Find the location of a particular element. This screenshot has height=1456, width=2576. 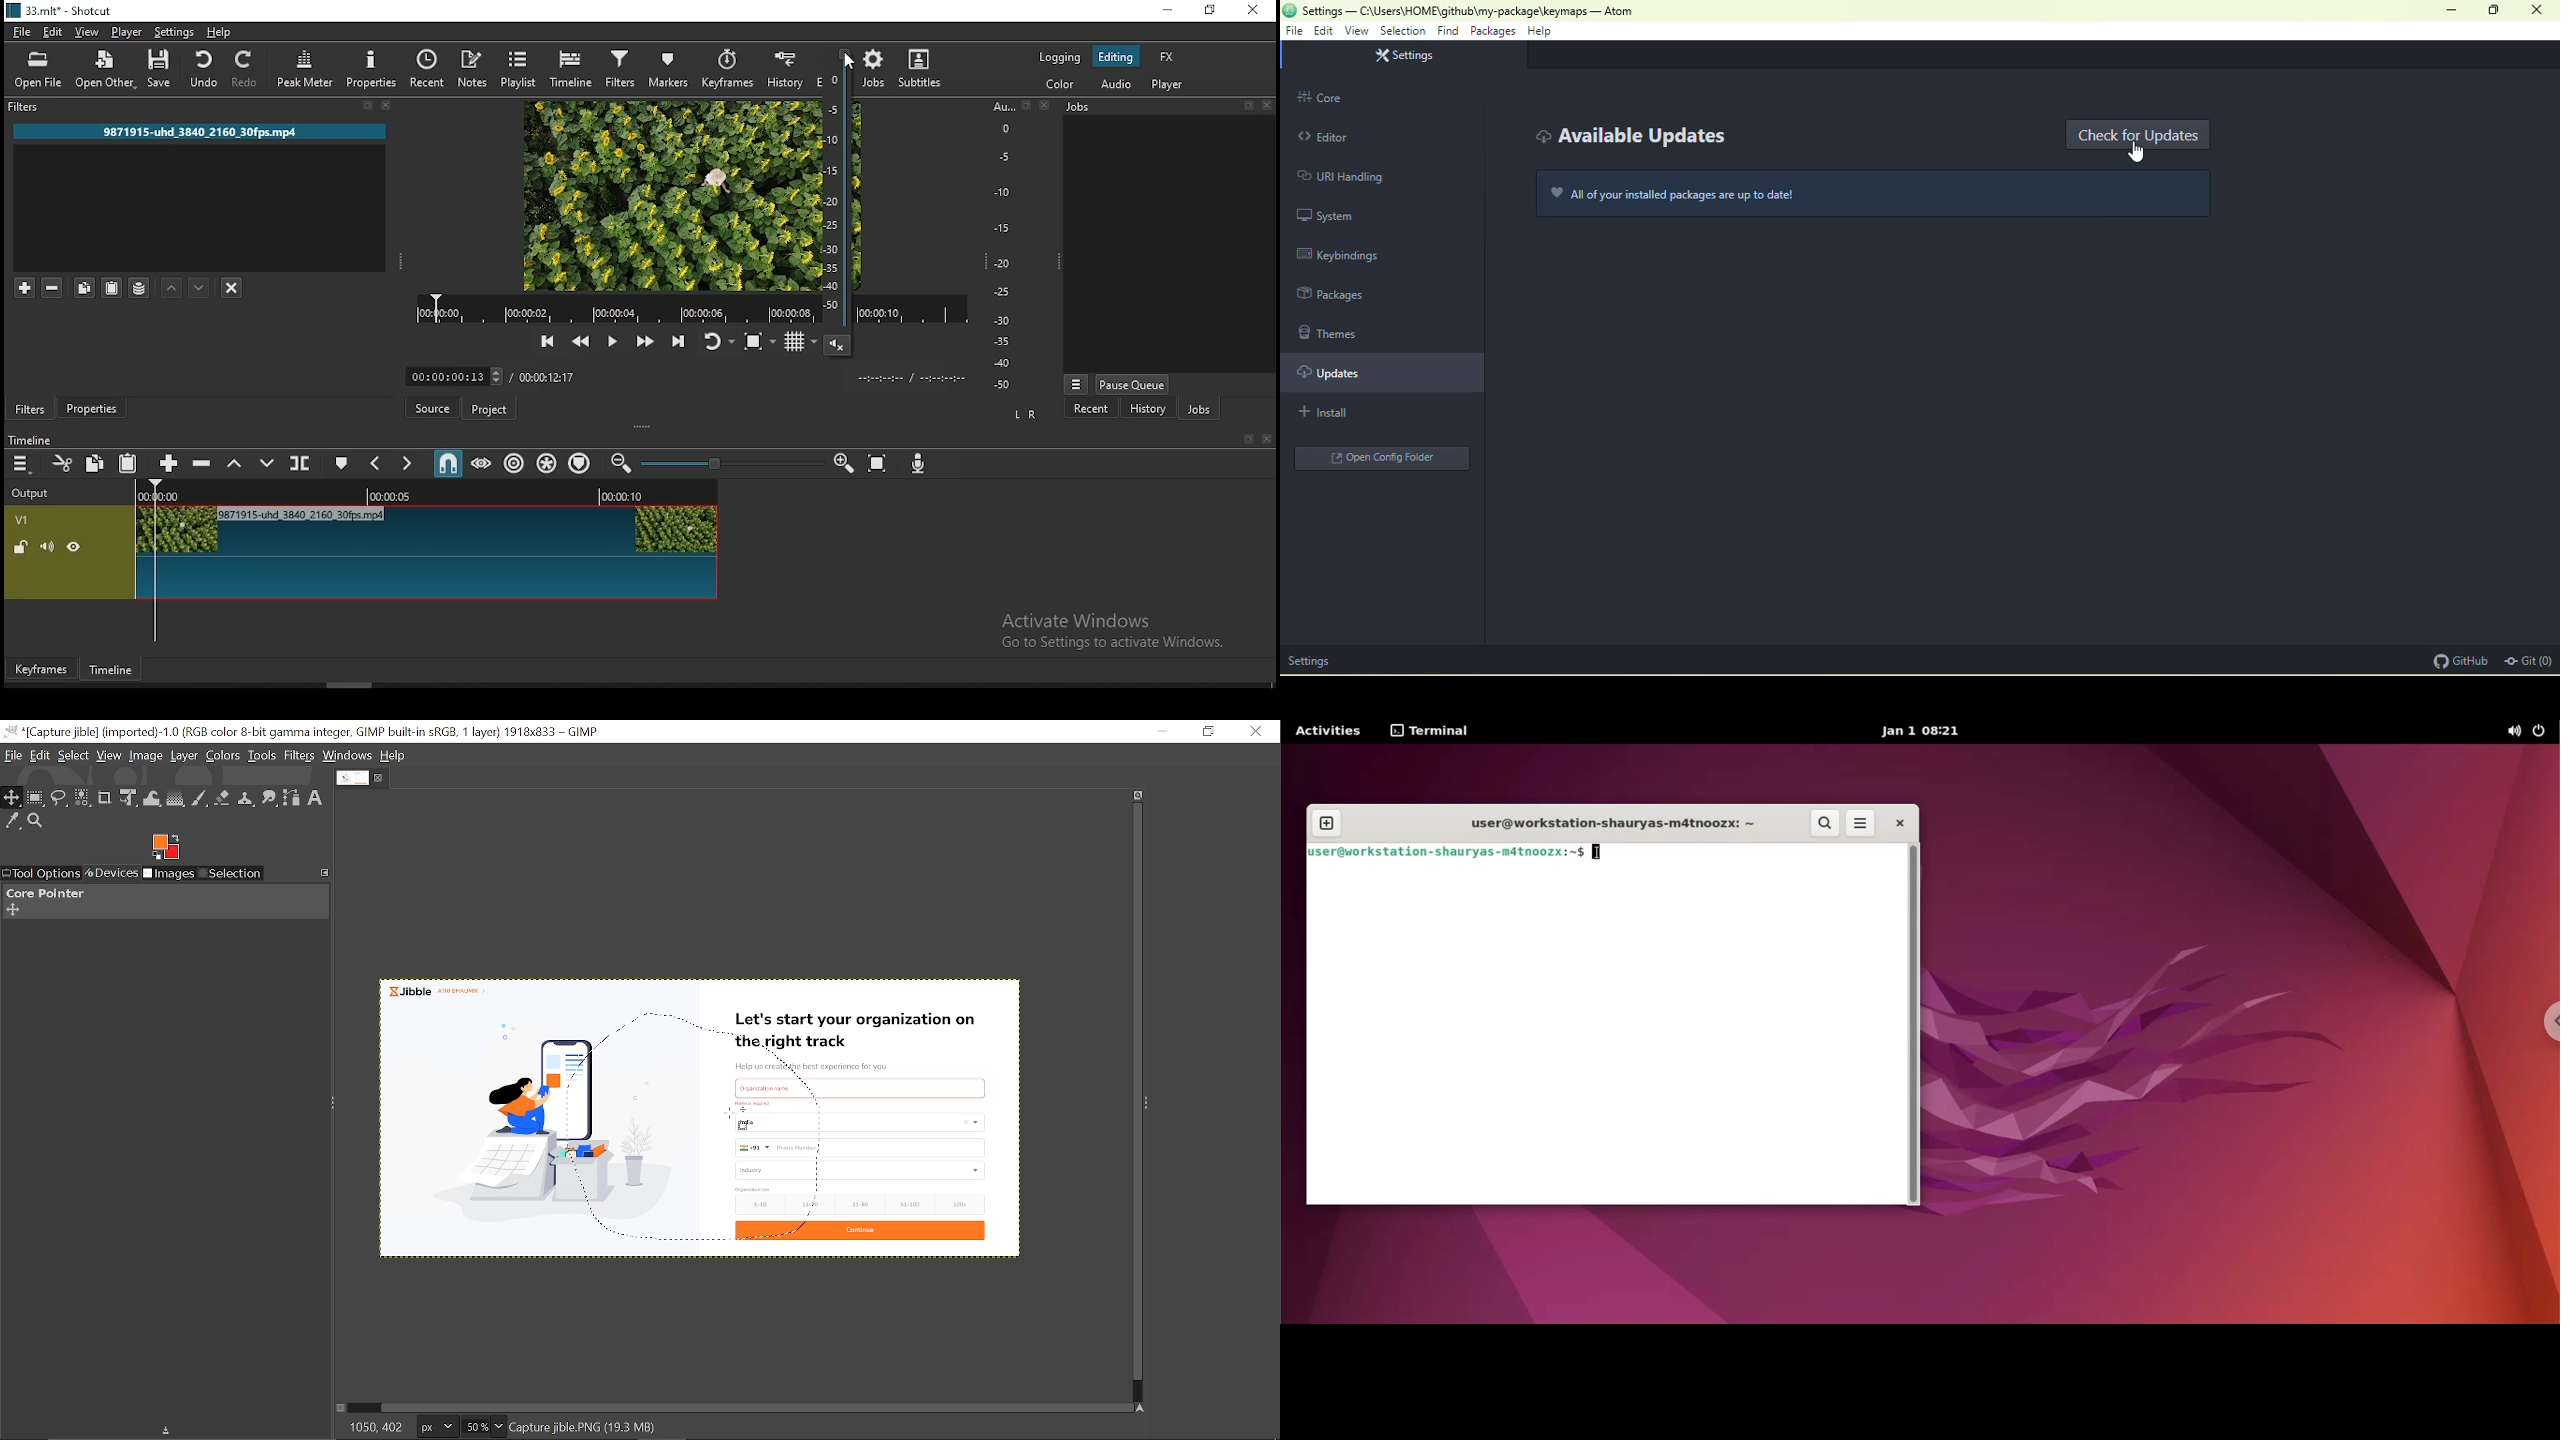

output is located at coordinates (33, 495).